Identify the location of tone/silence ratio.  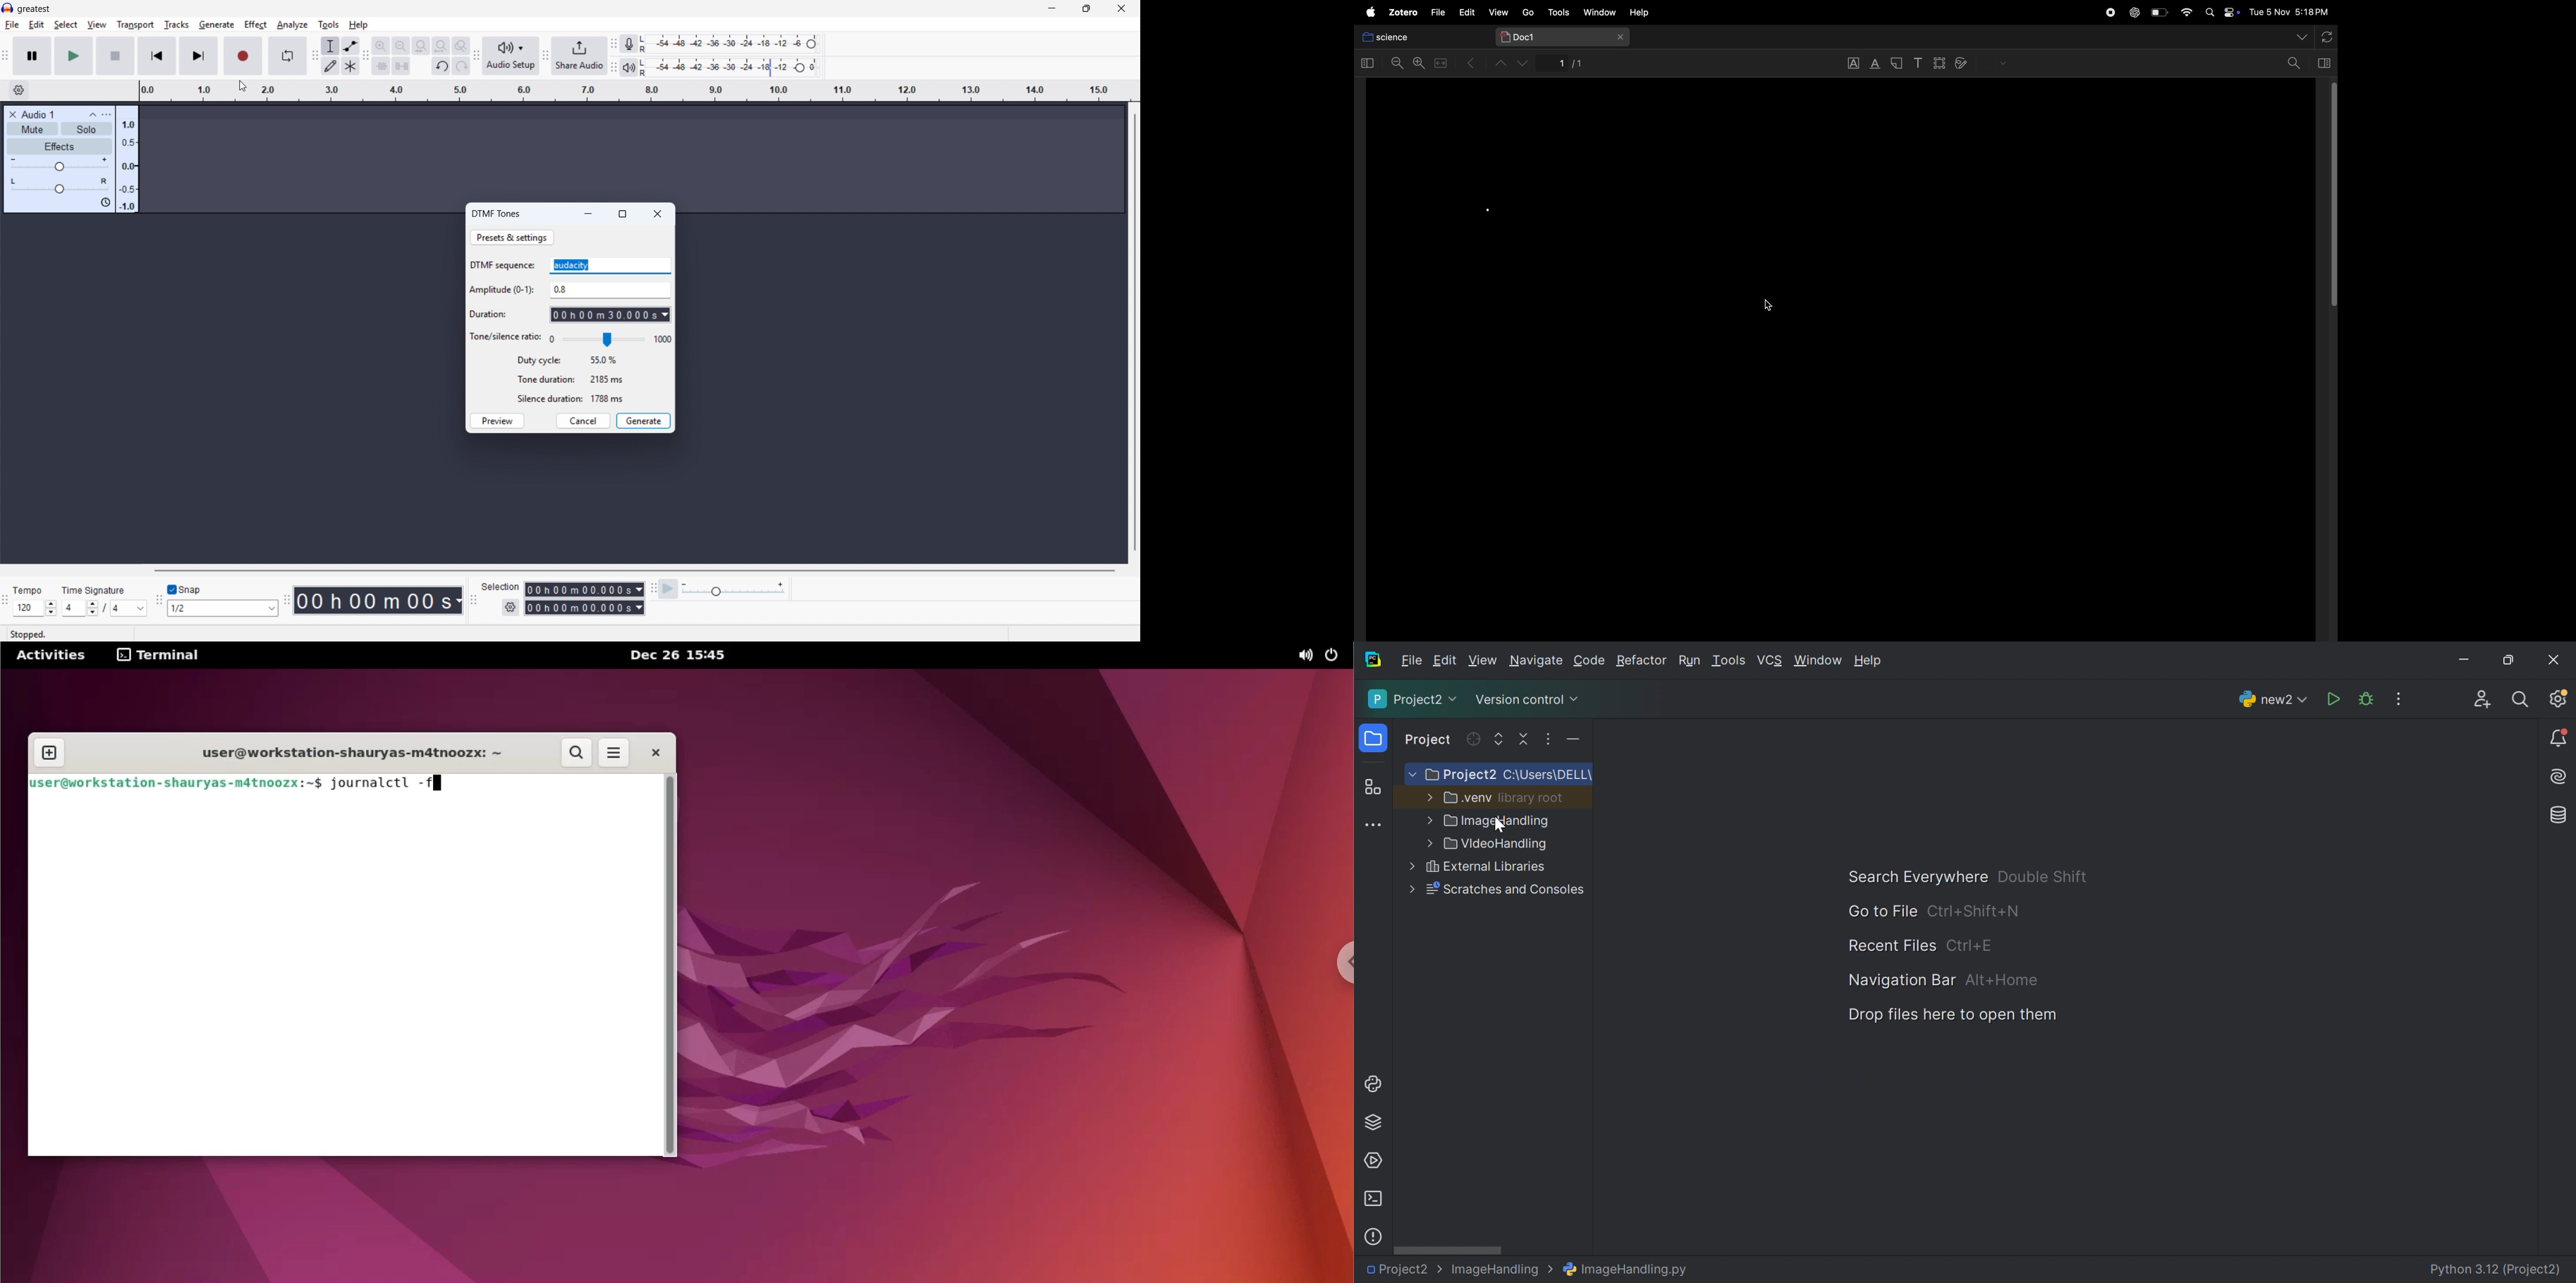
(506, 337).